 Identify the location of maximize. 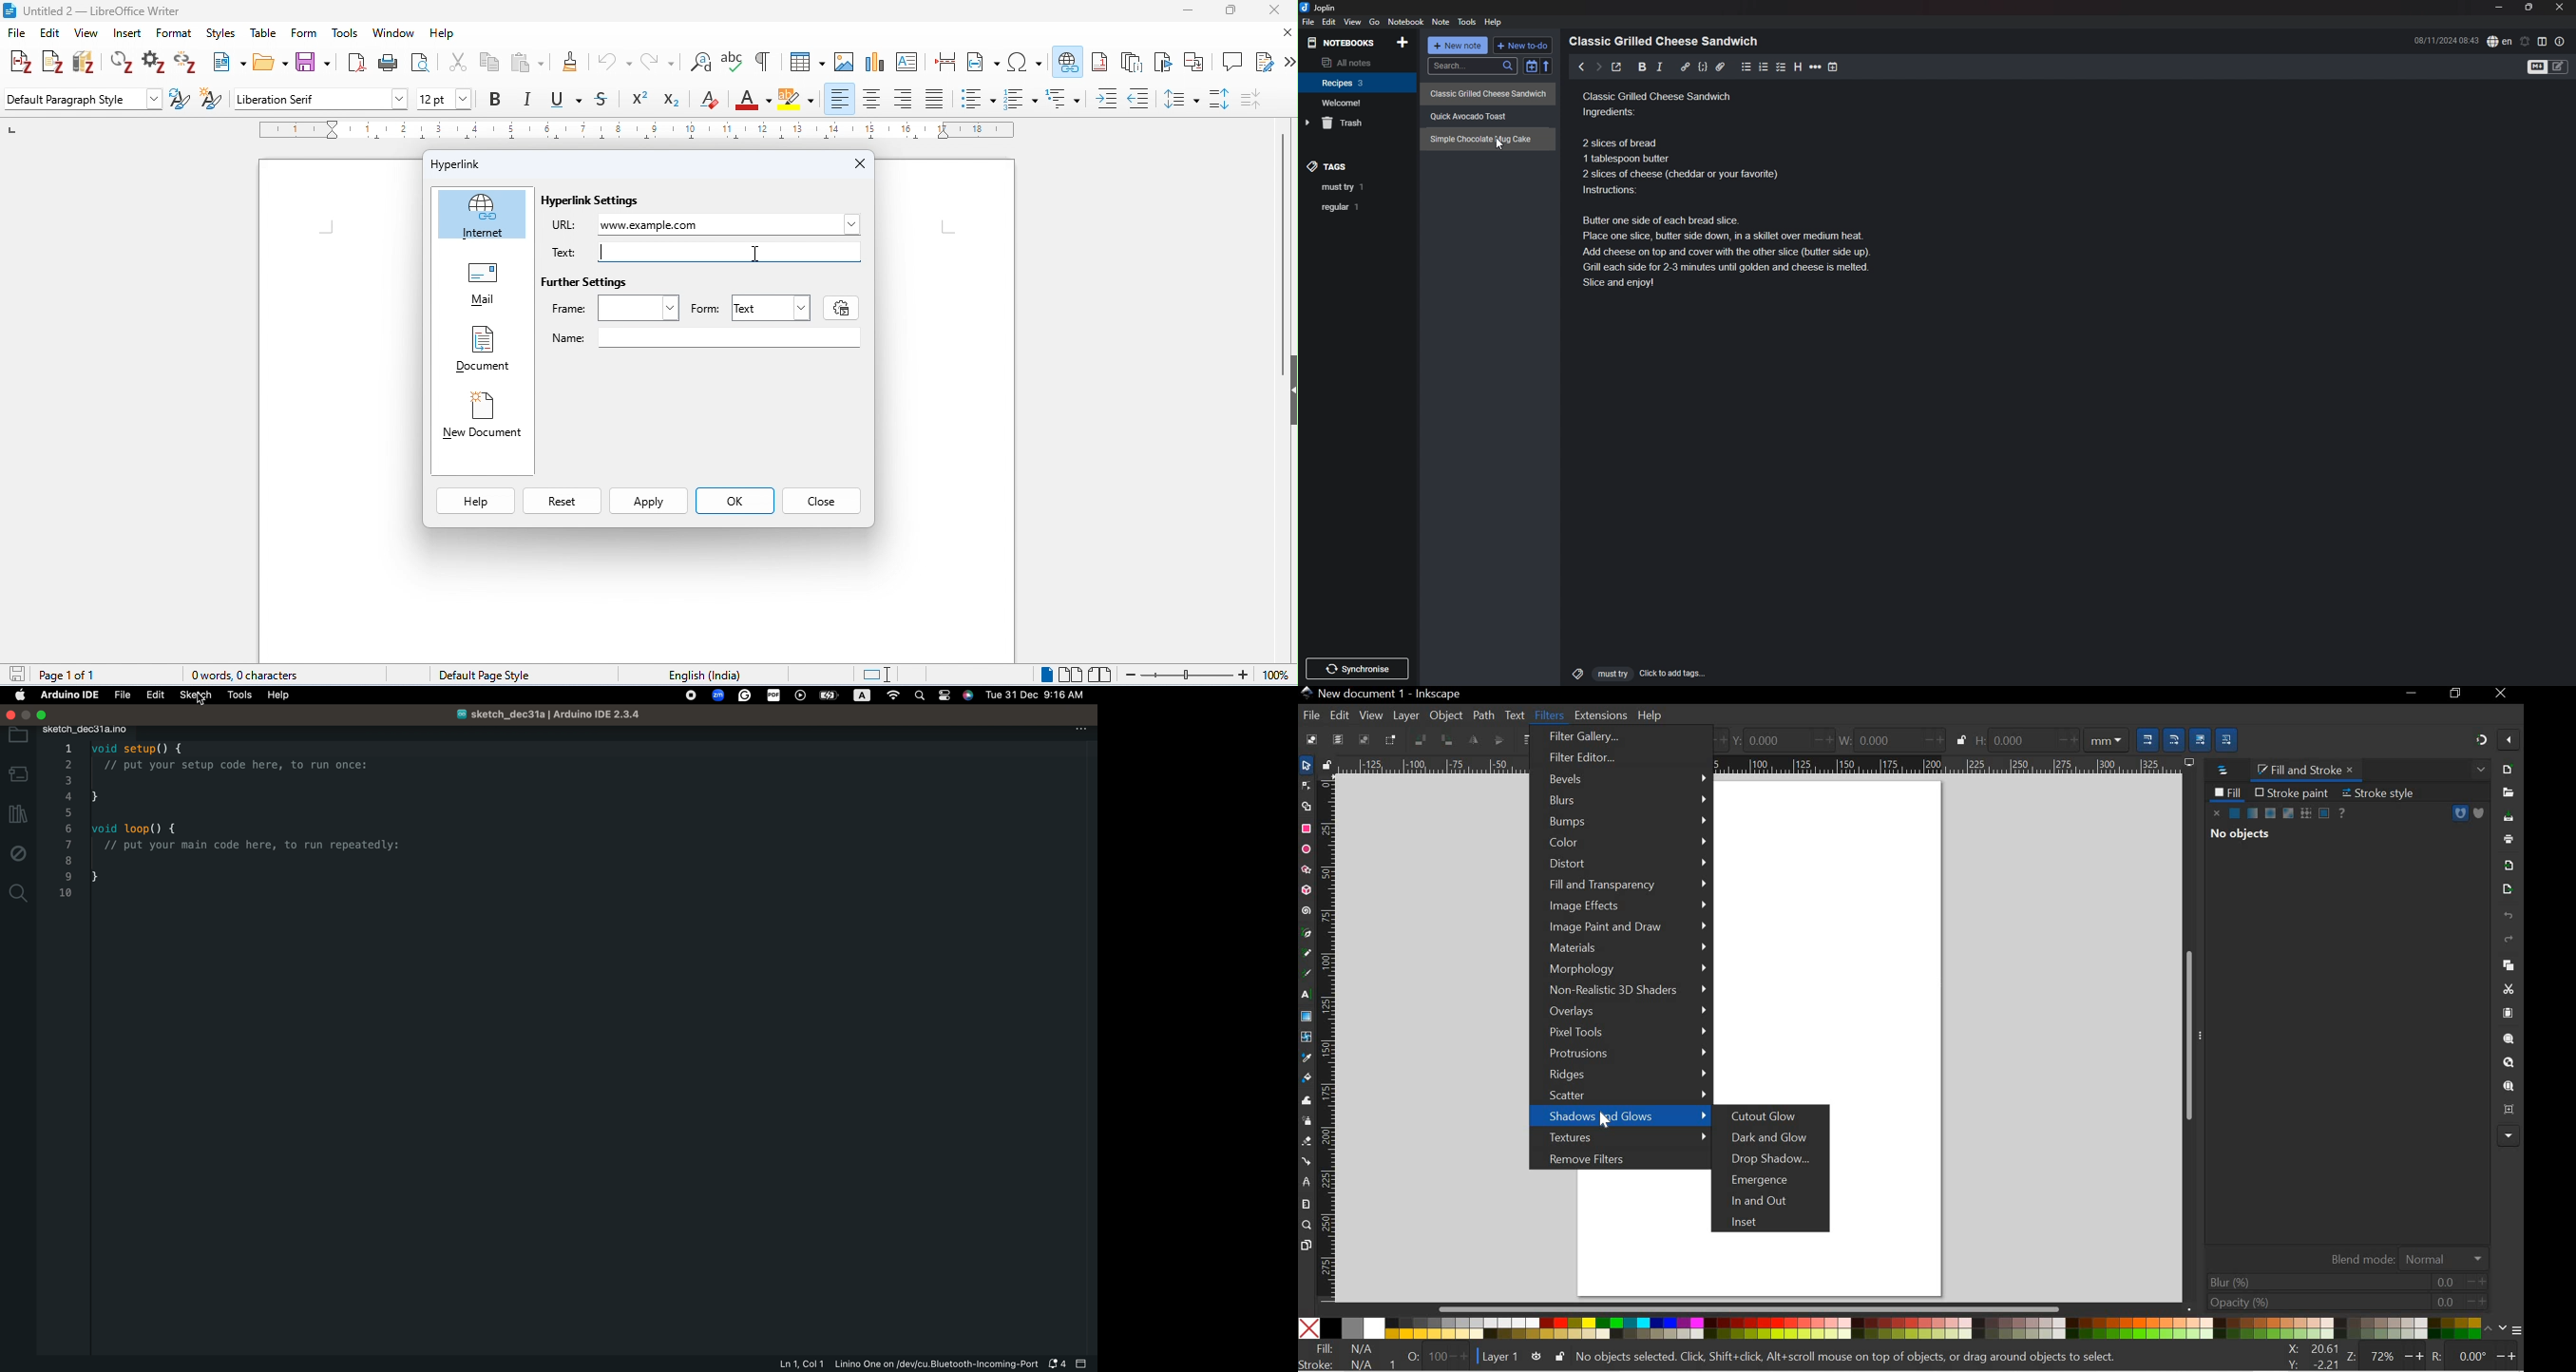
(1231, 10).